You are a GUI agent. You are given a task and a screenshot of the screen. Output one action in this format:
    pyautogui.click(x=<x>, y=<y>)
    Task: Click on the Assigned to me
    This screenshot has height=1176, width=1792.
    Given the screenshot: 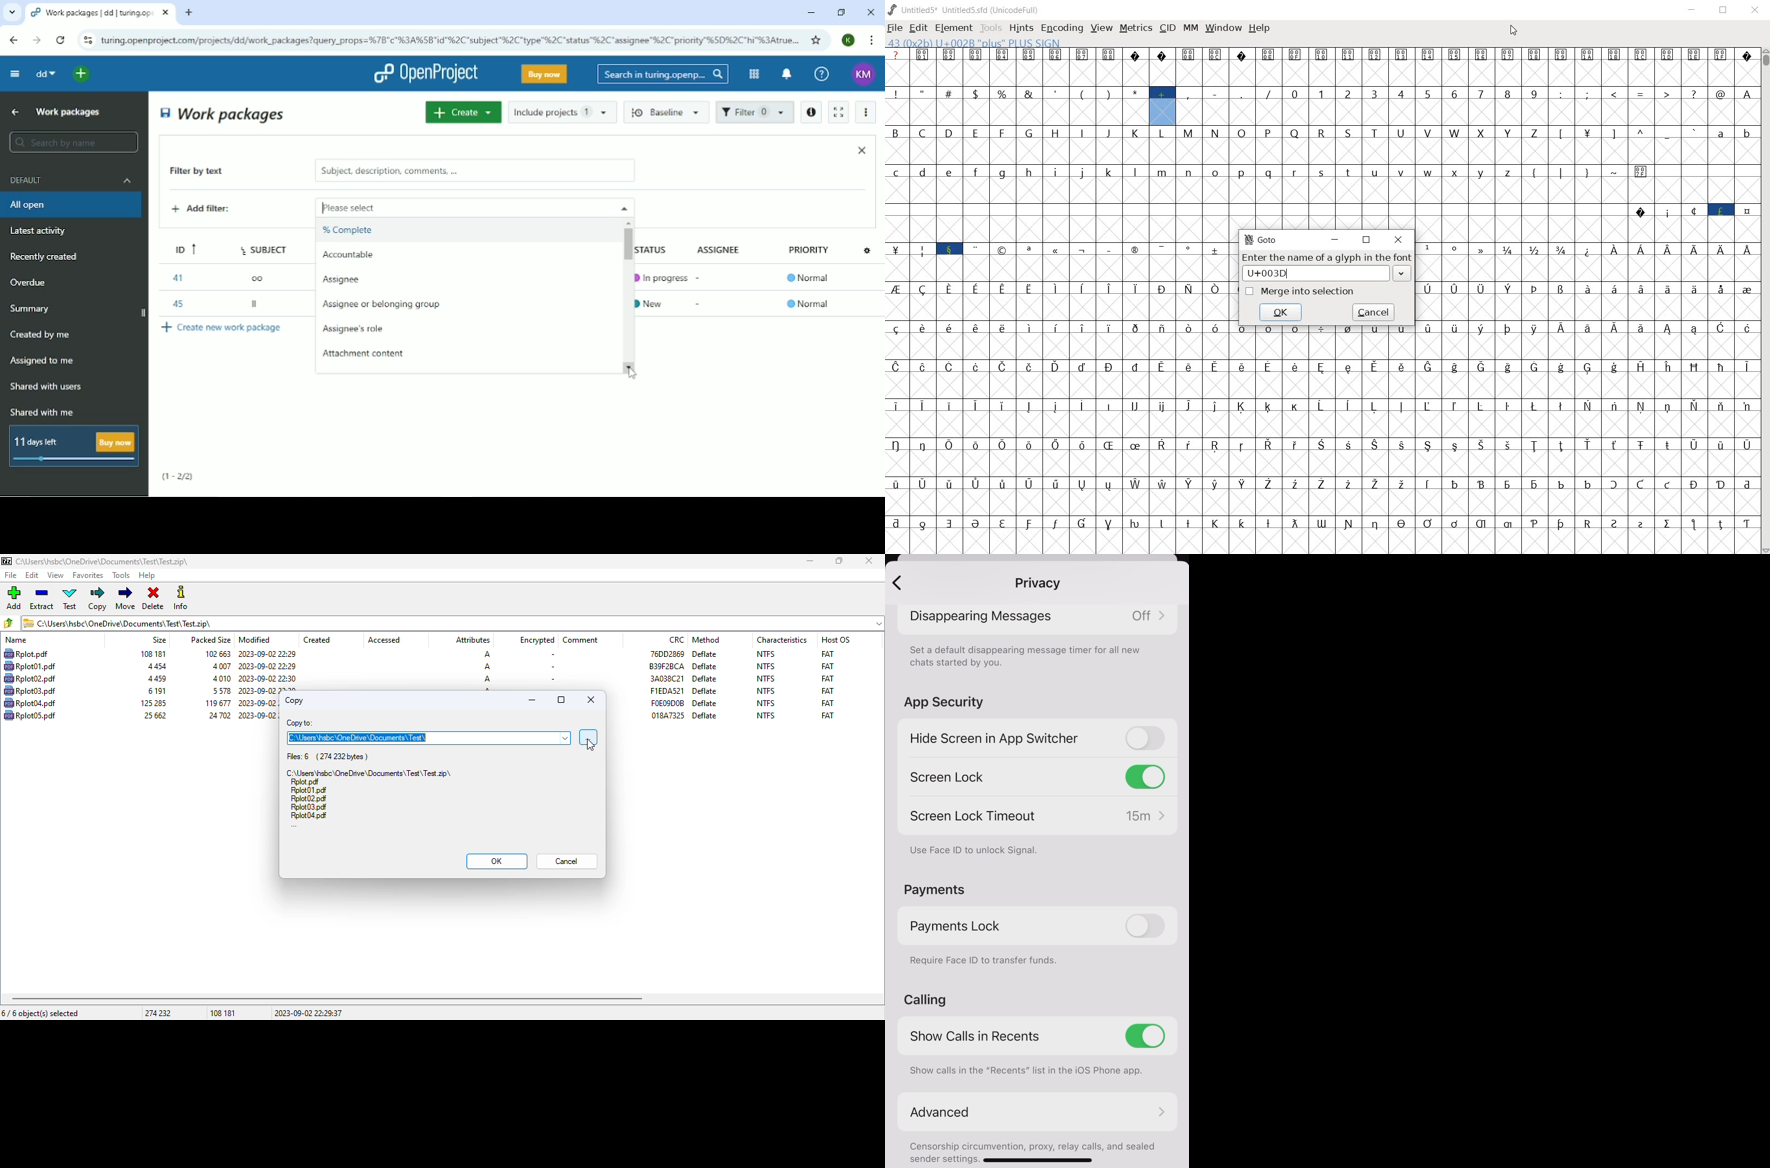 What is the action you would take?
    pyautogui.click(x=43, y=361)
    